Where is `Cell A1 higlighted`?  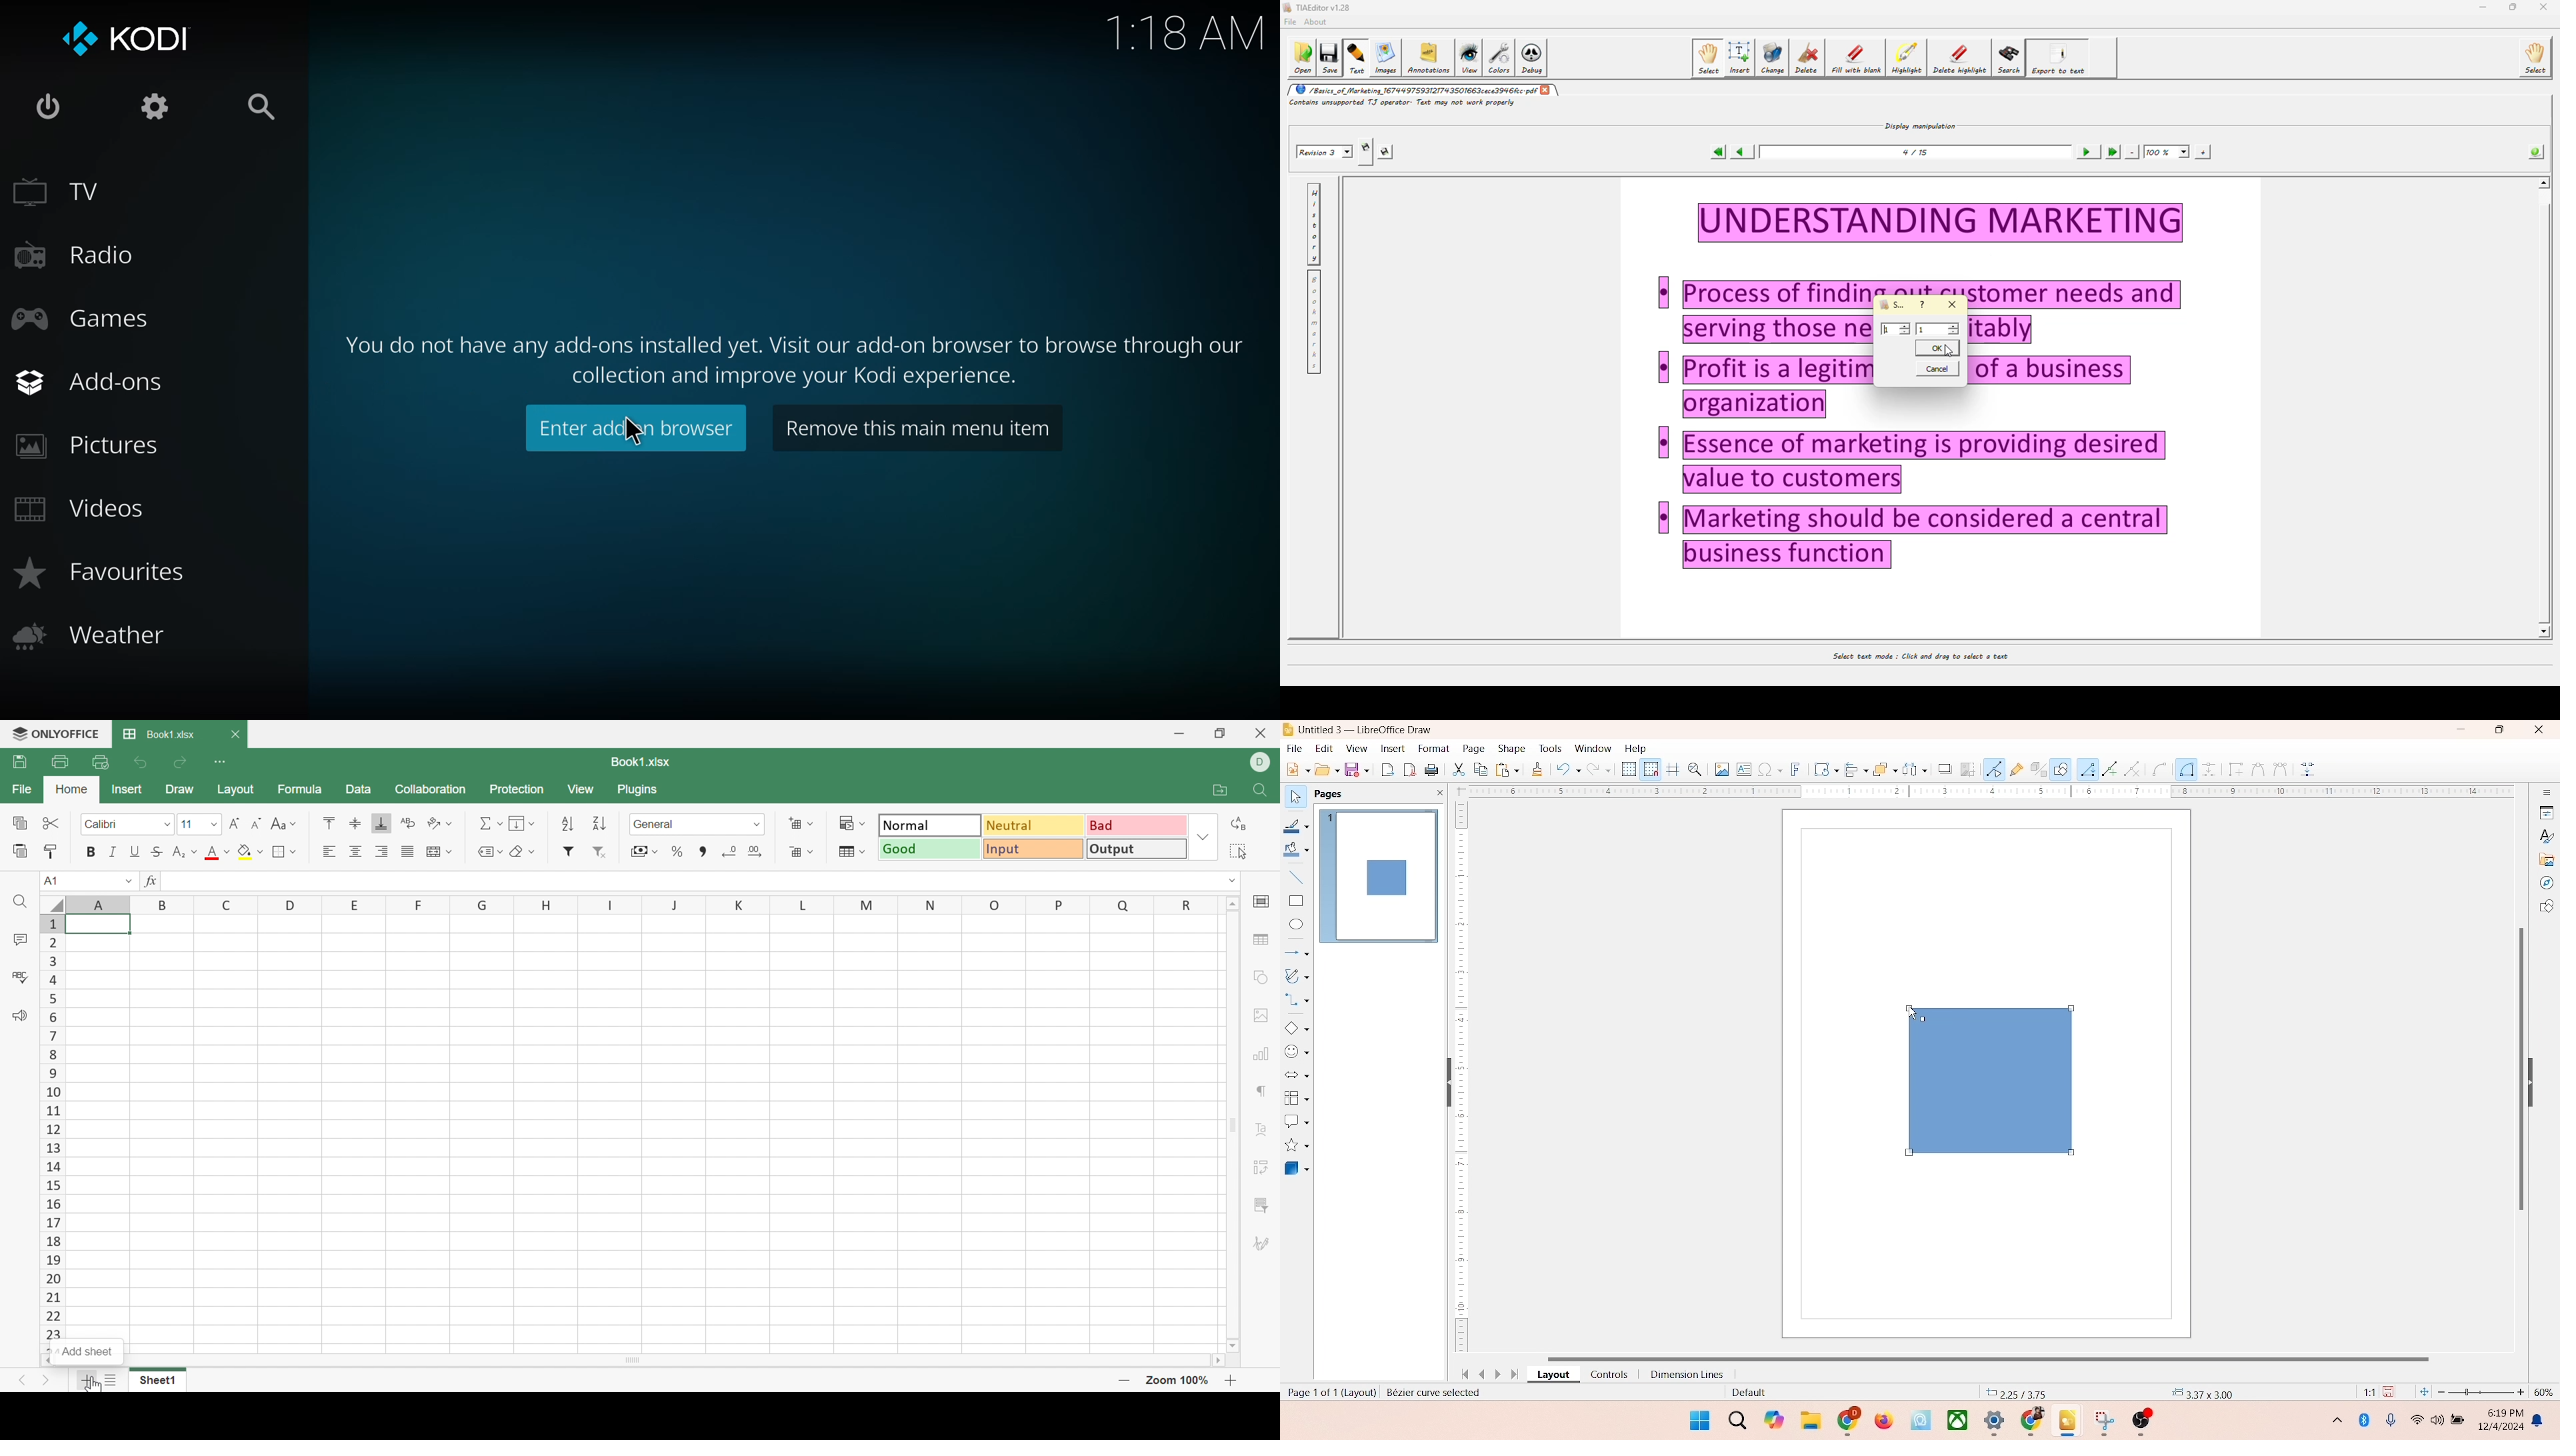
Cell A1 higlighted is located at coordinates (103, 925).